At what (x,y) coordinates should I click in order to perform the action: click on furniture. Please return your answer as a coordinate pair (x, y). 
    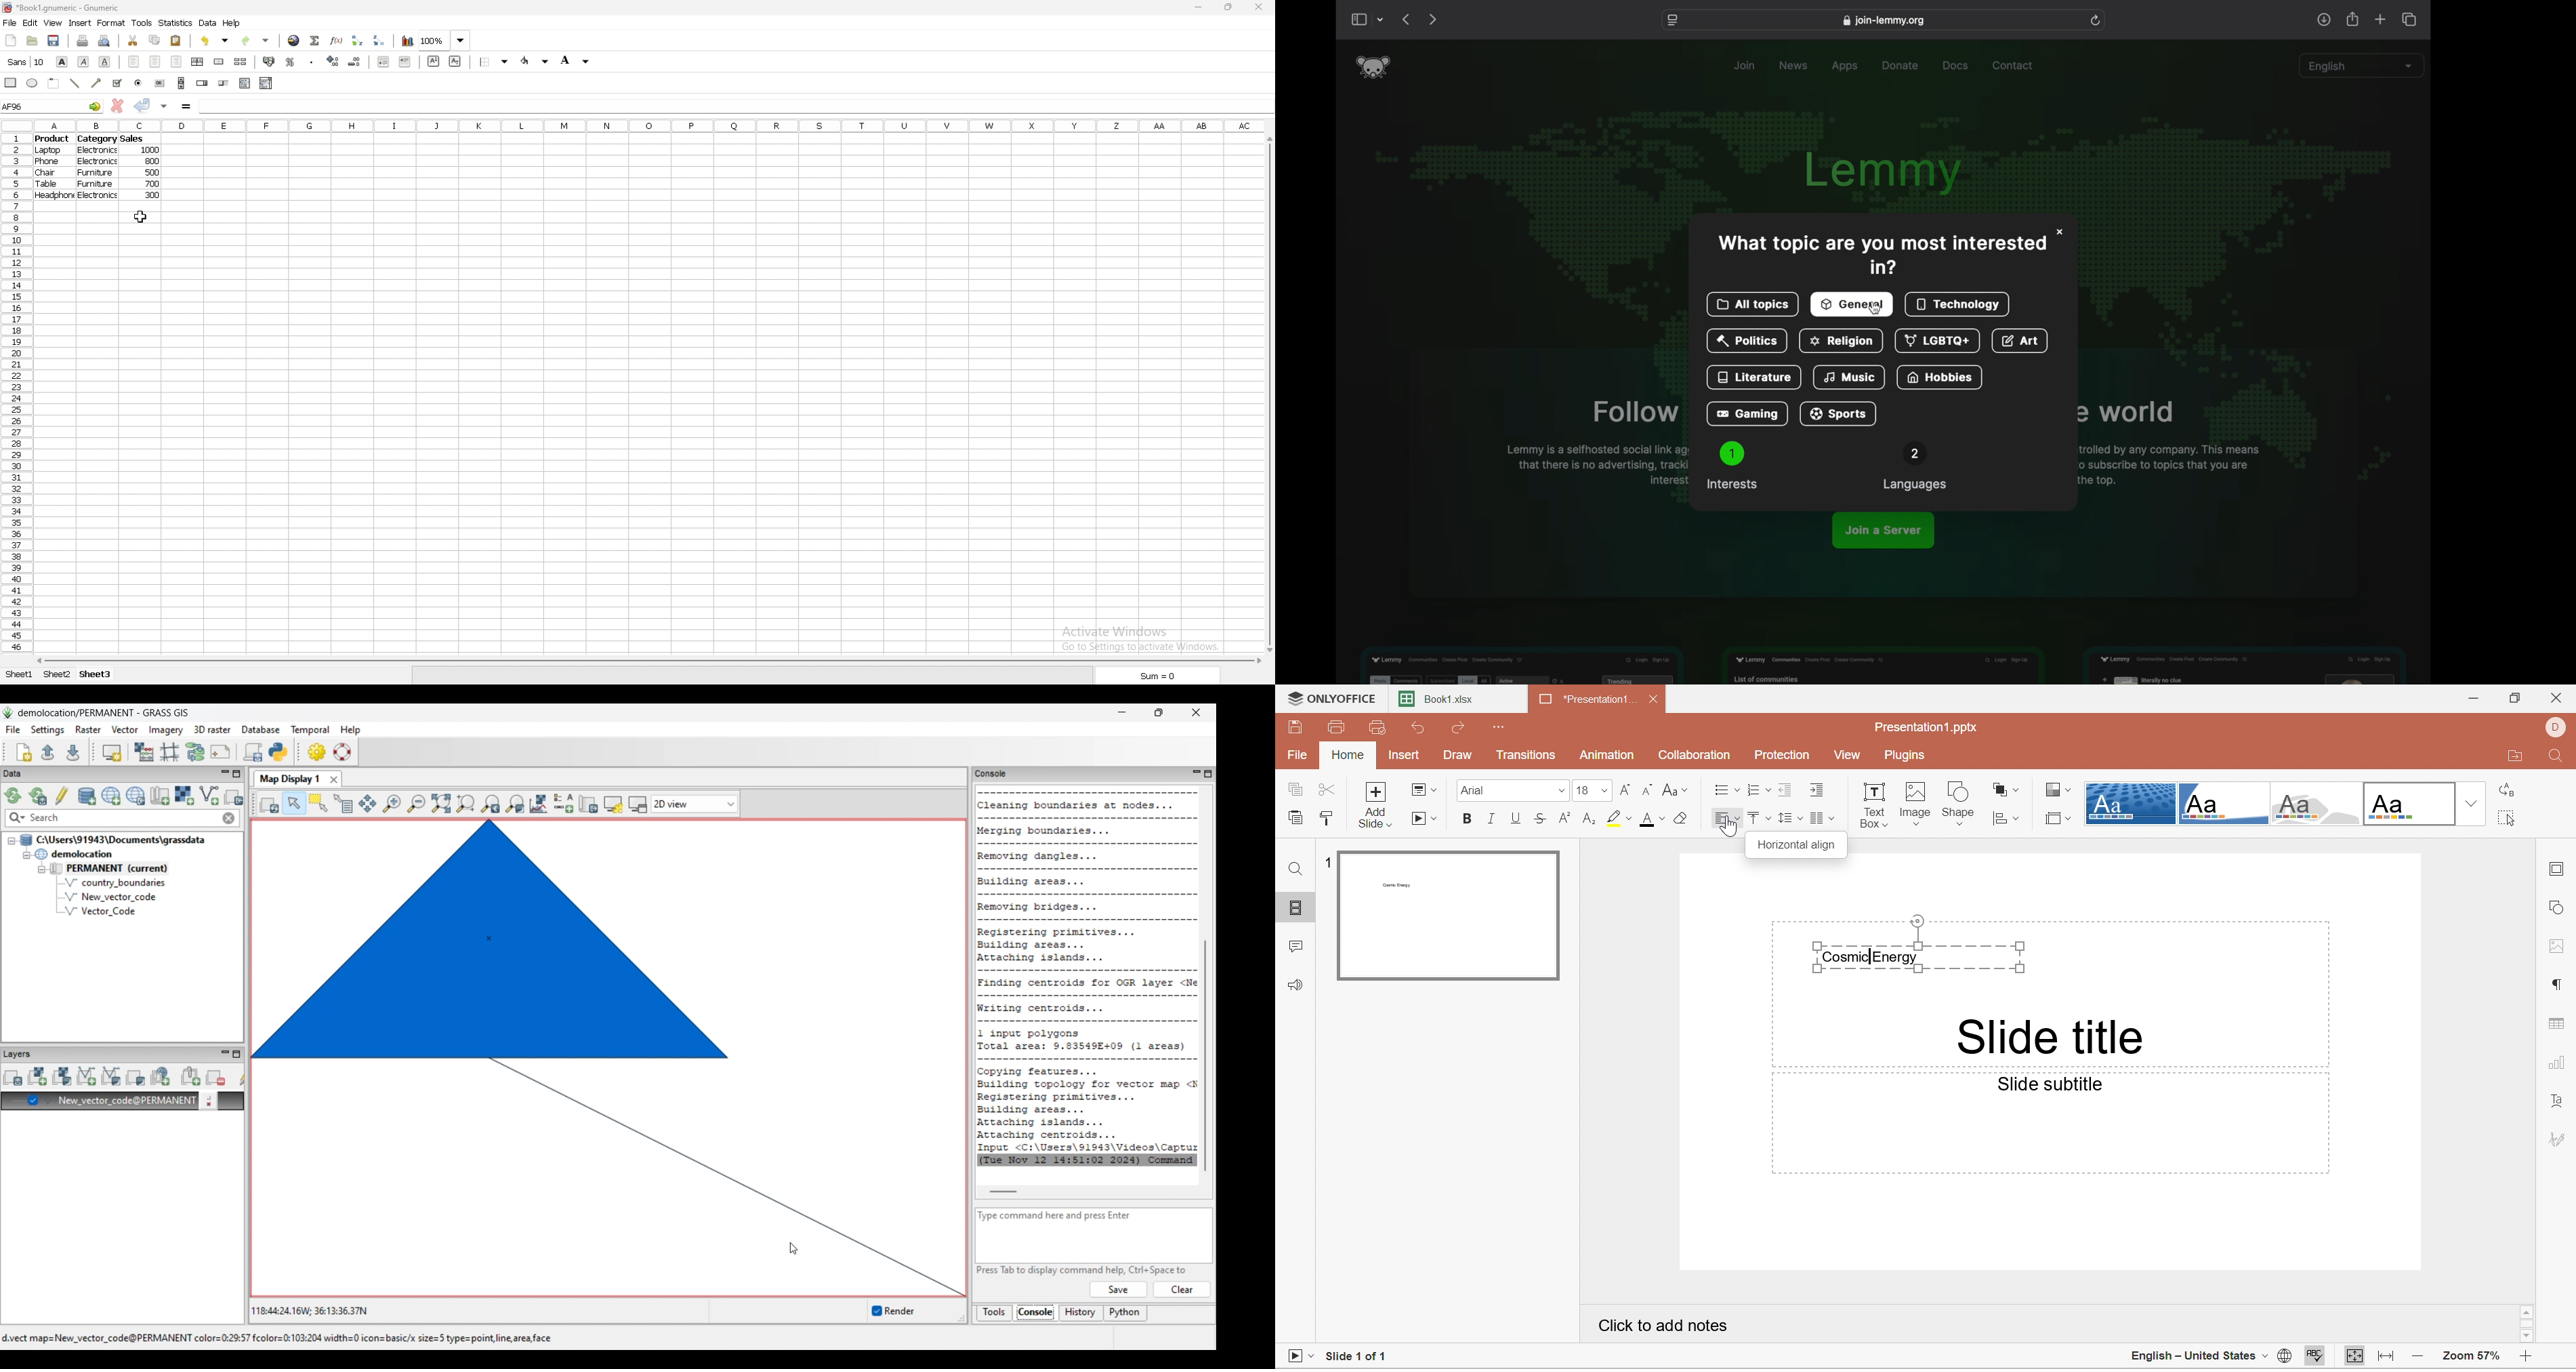
    Looking at the image, I should click on (96, 173).